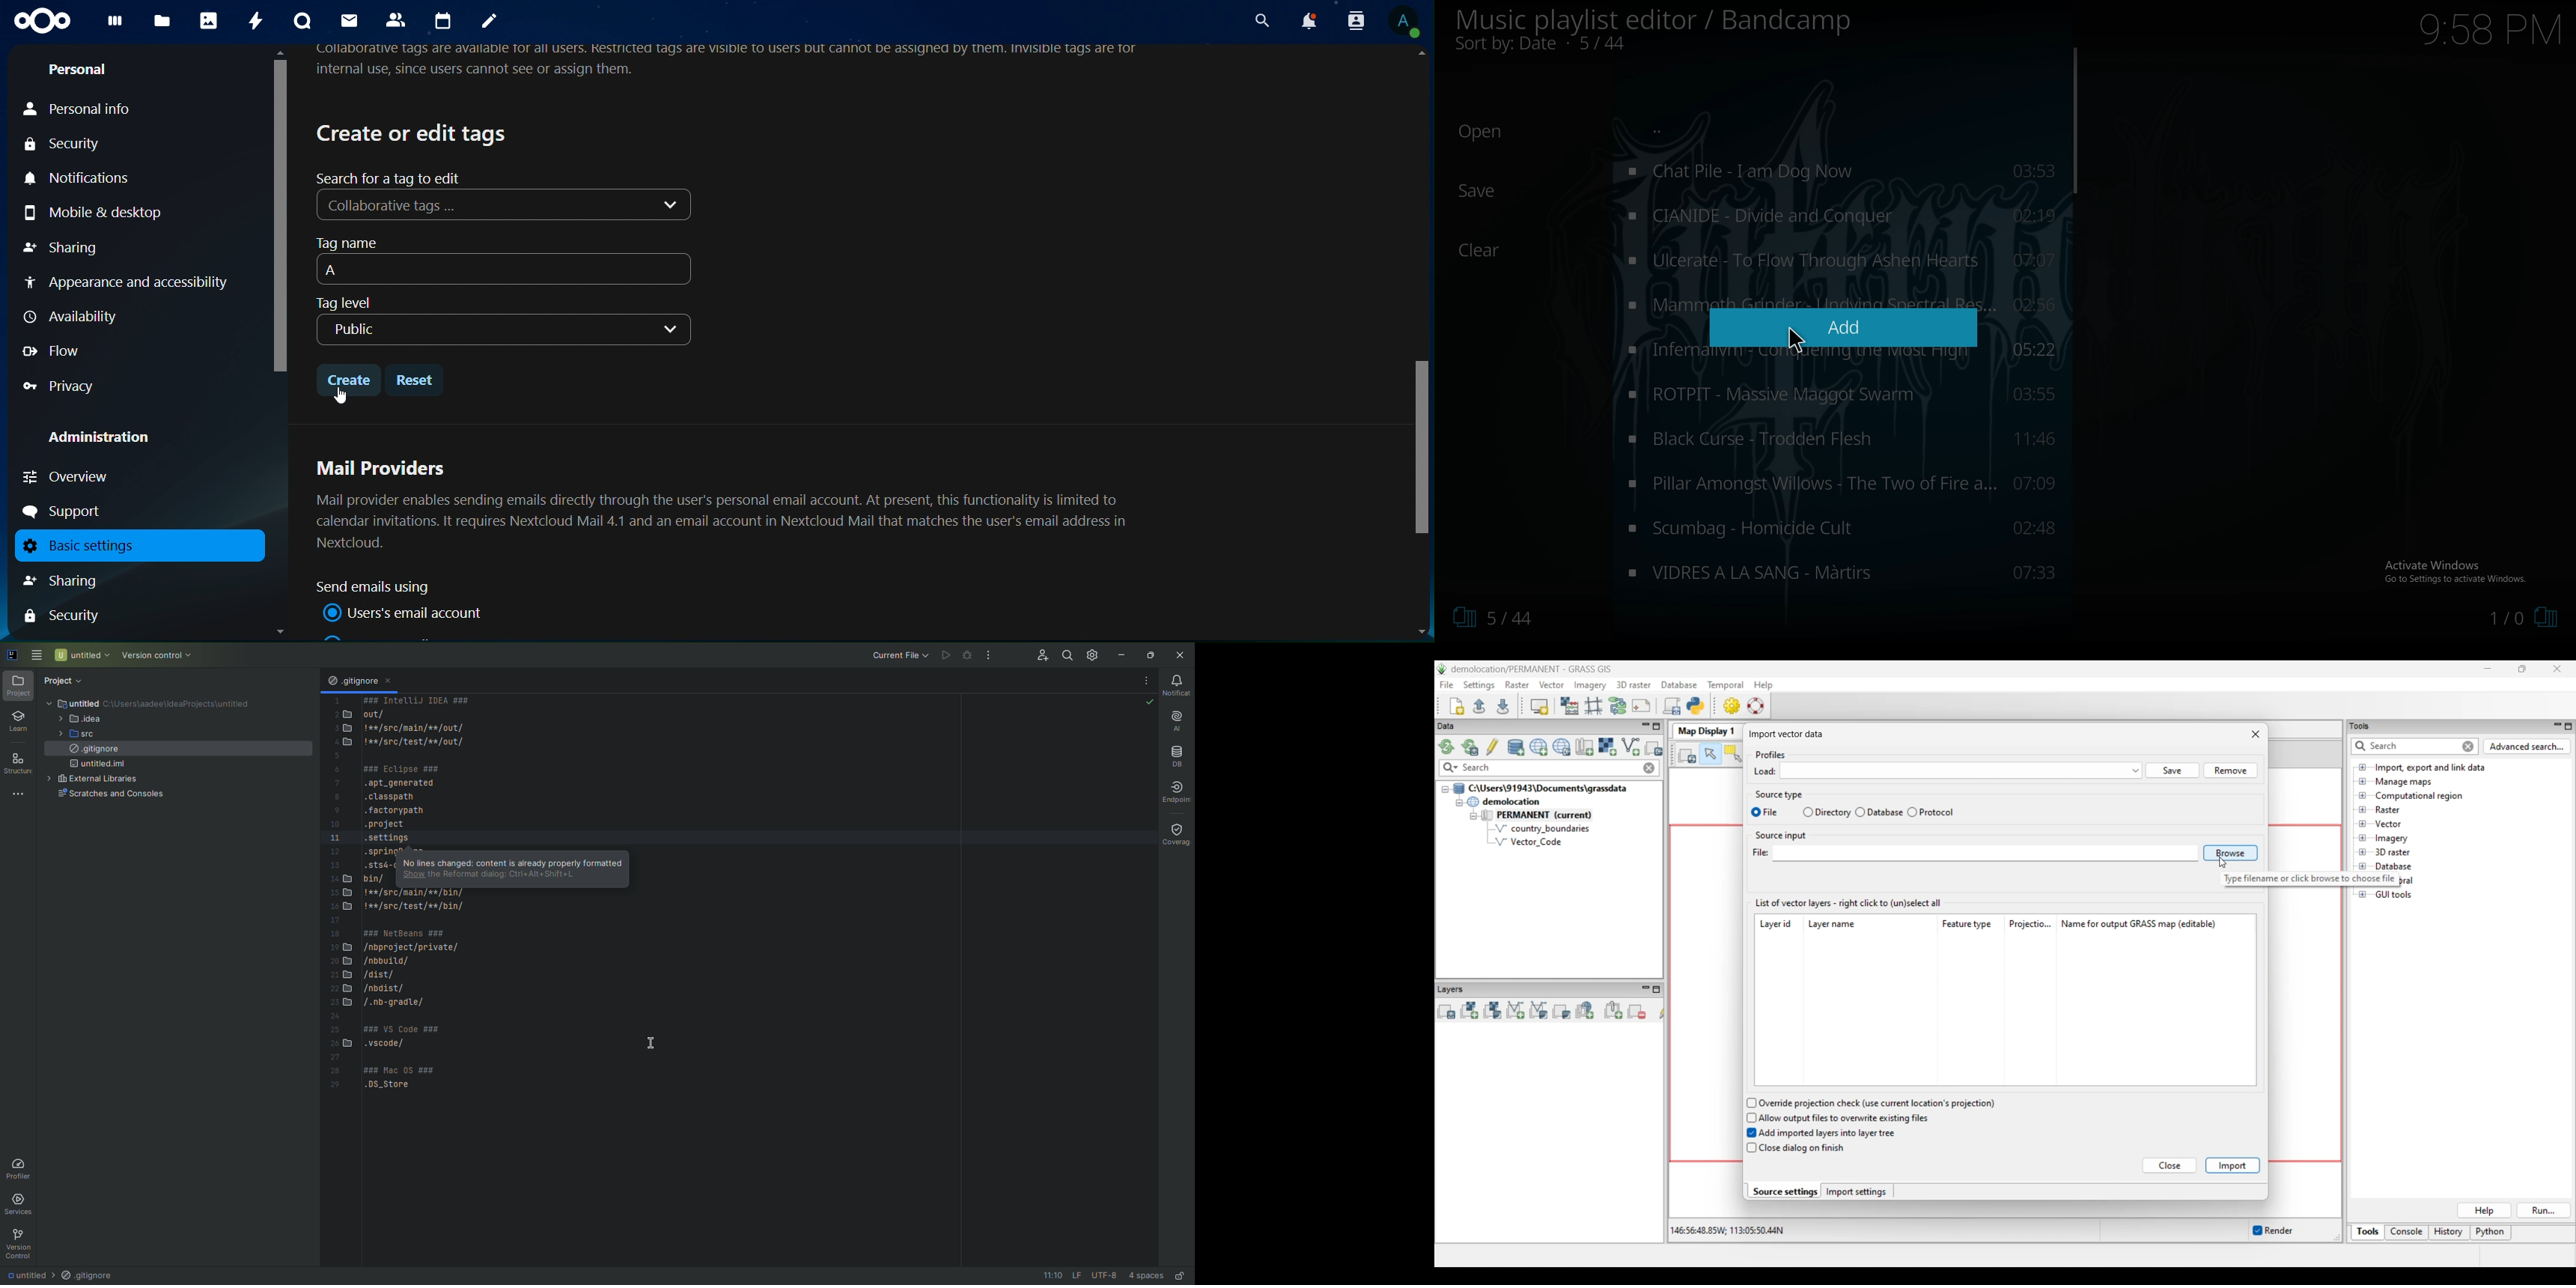  Describe the element at coordinates (2458, 571) in the screenshot. I see `Activate Windows, Go to settings to activate windows` at that location.